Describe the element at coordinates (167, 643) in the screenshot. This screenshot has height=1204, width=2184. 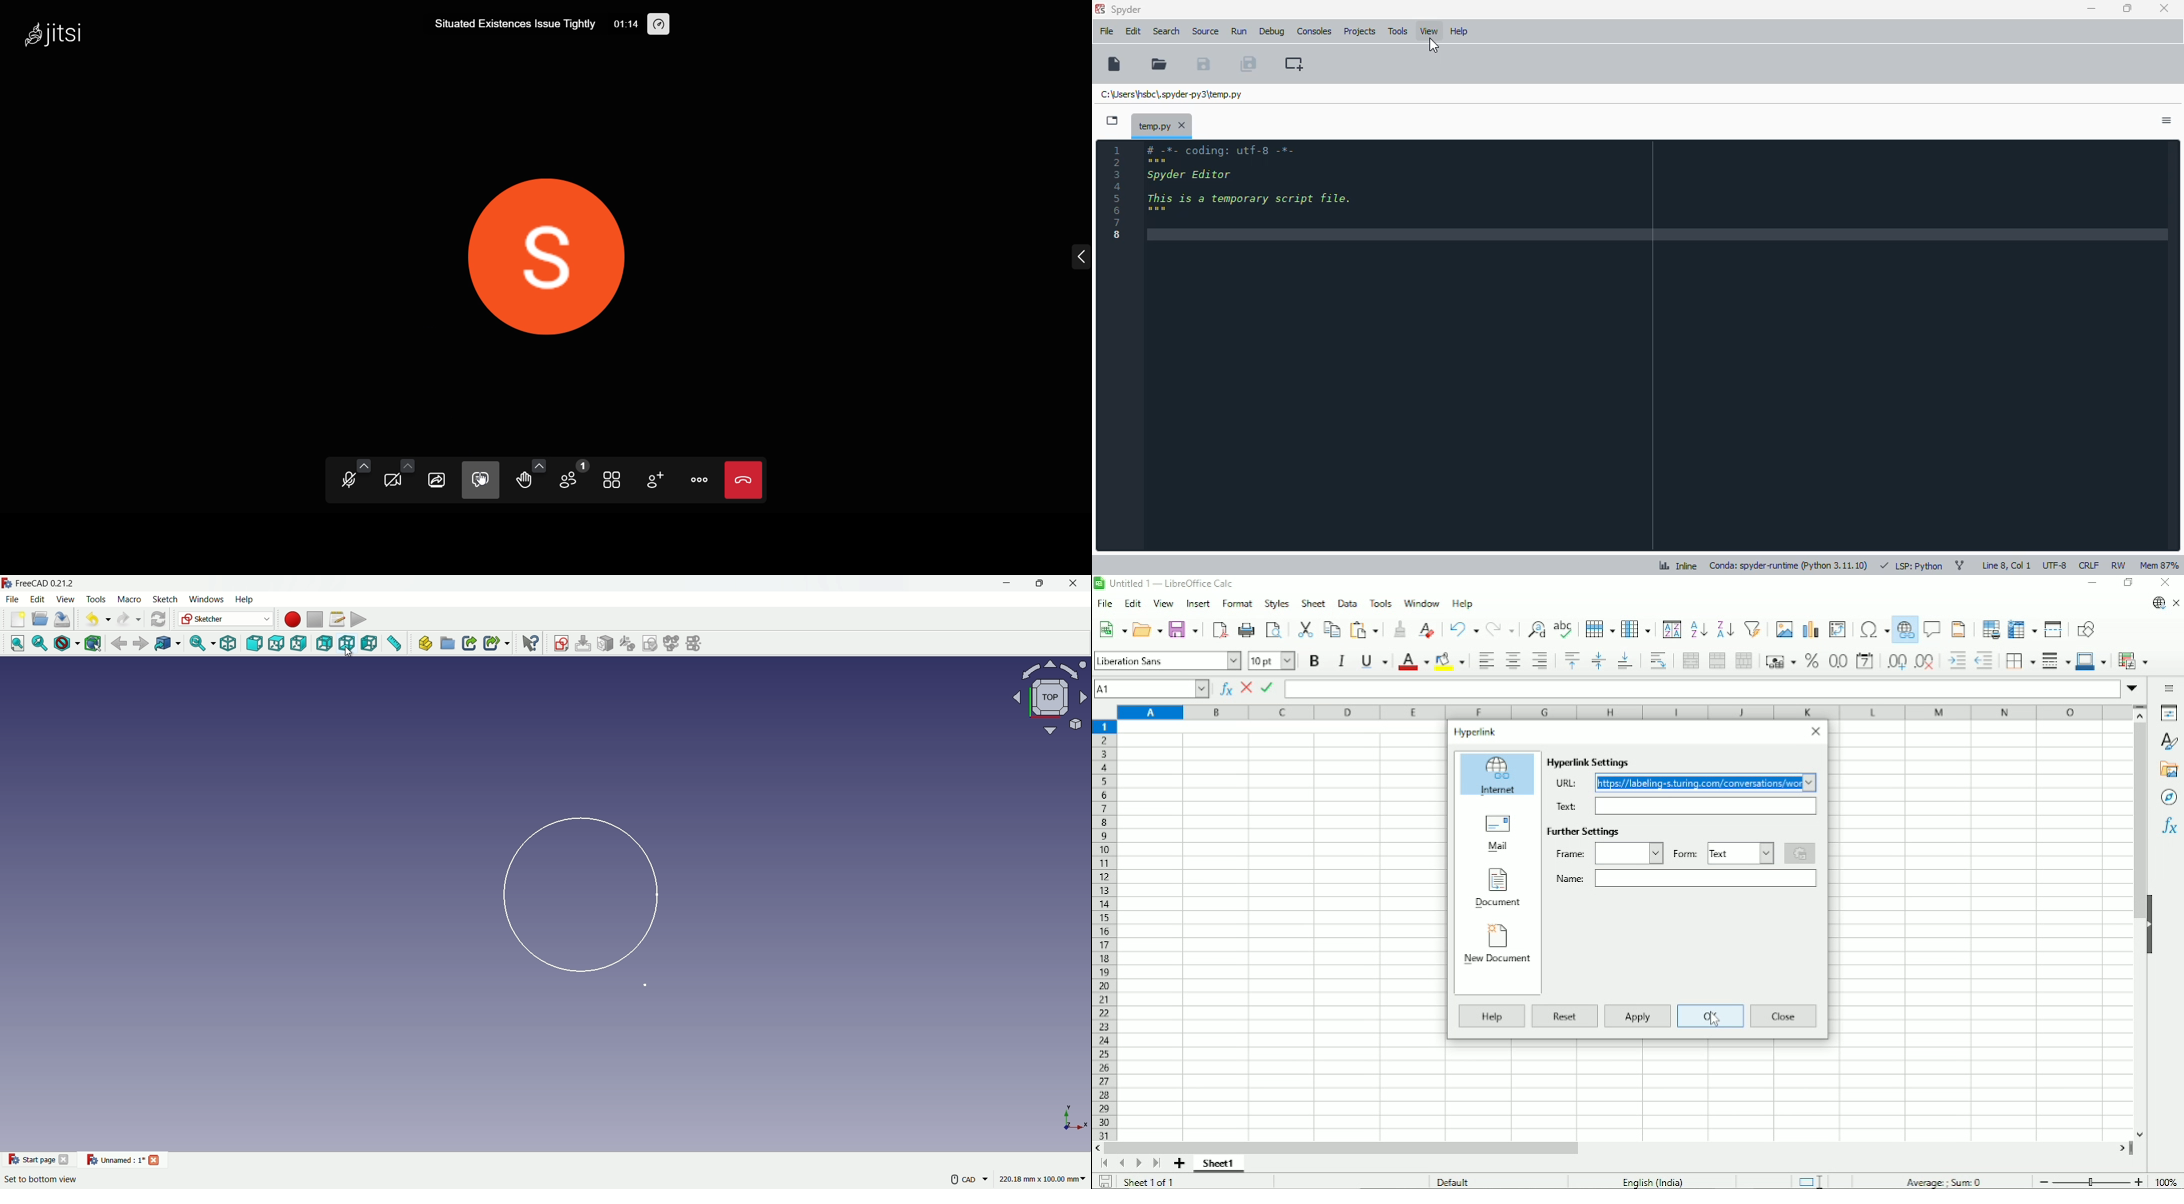
I see `go to linked object` at that location.